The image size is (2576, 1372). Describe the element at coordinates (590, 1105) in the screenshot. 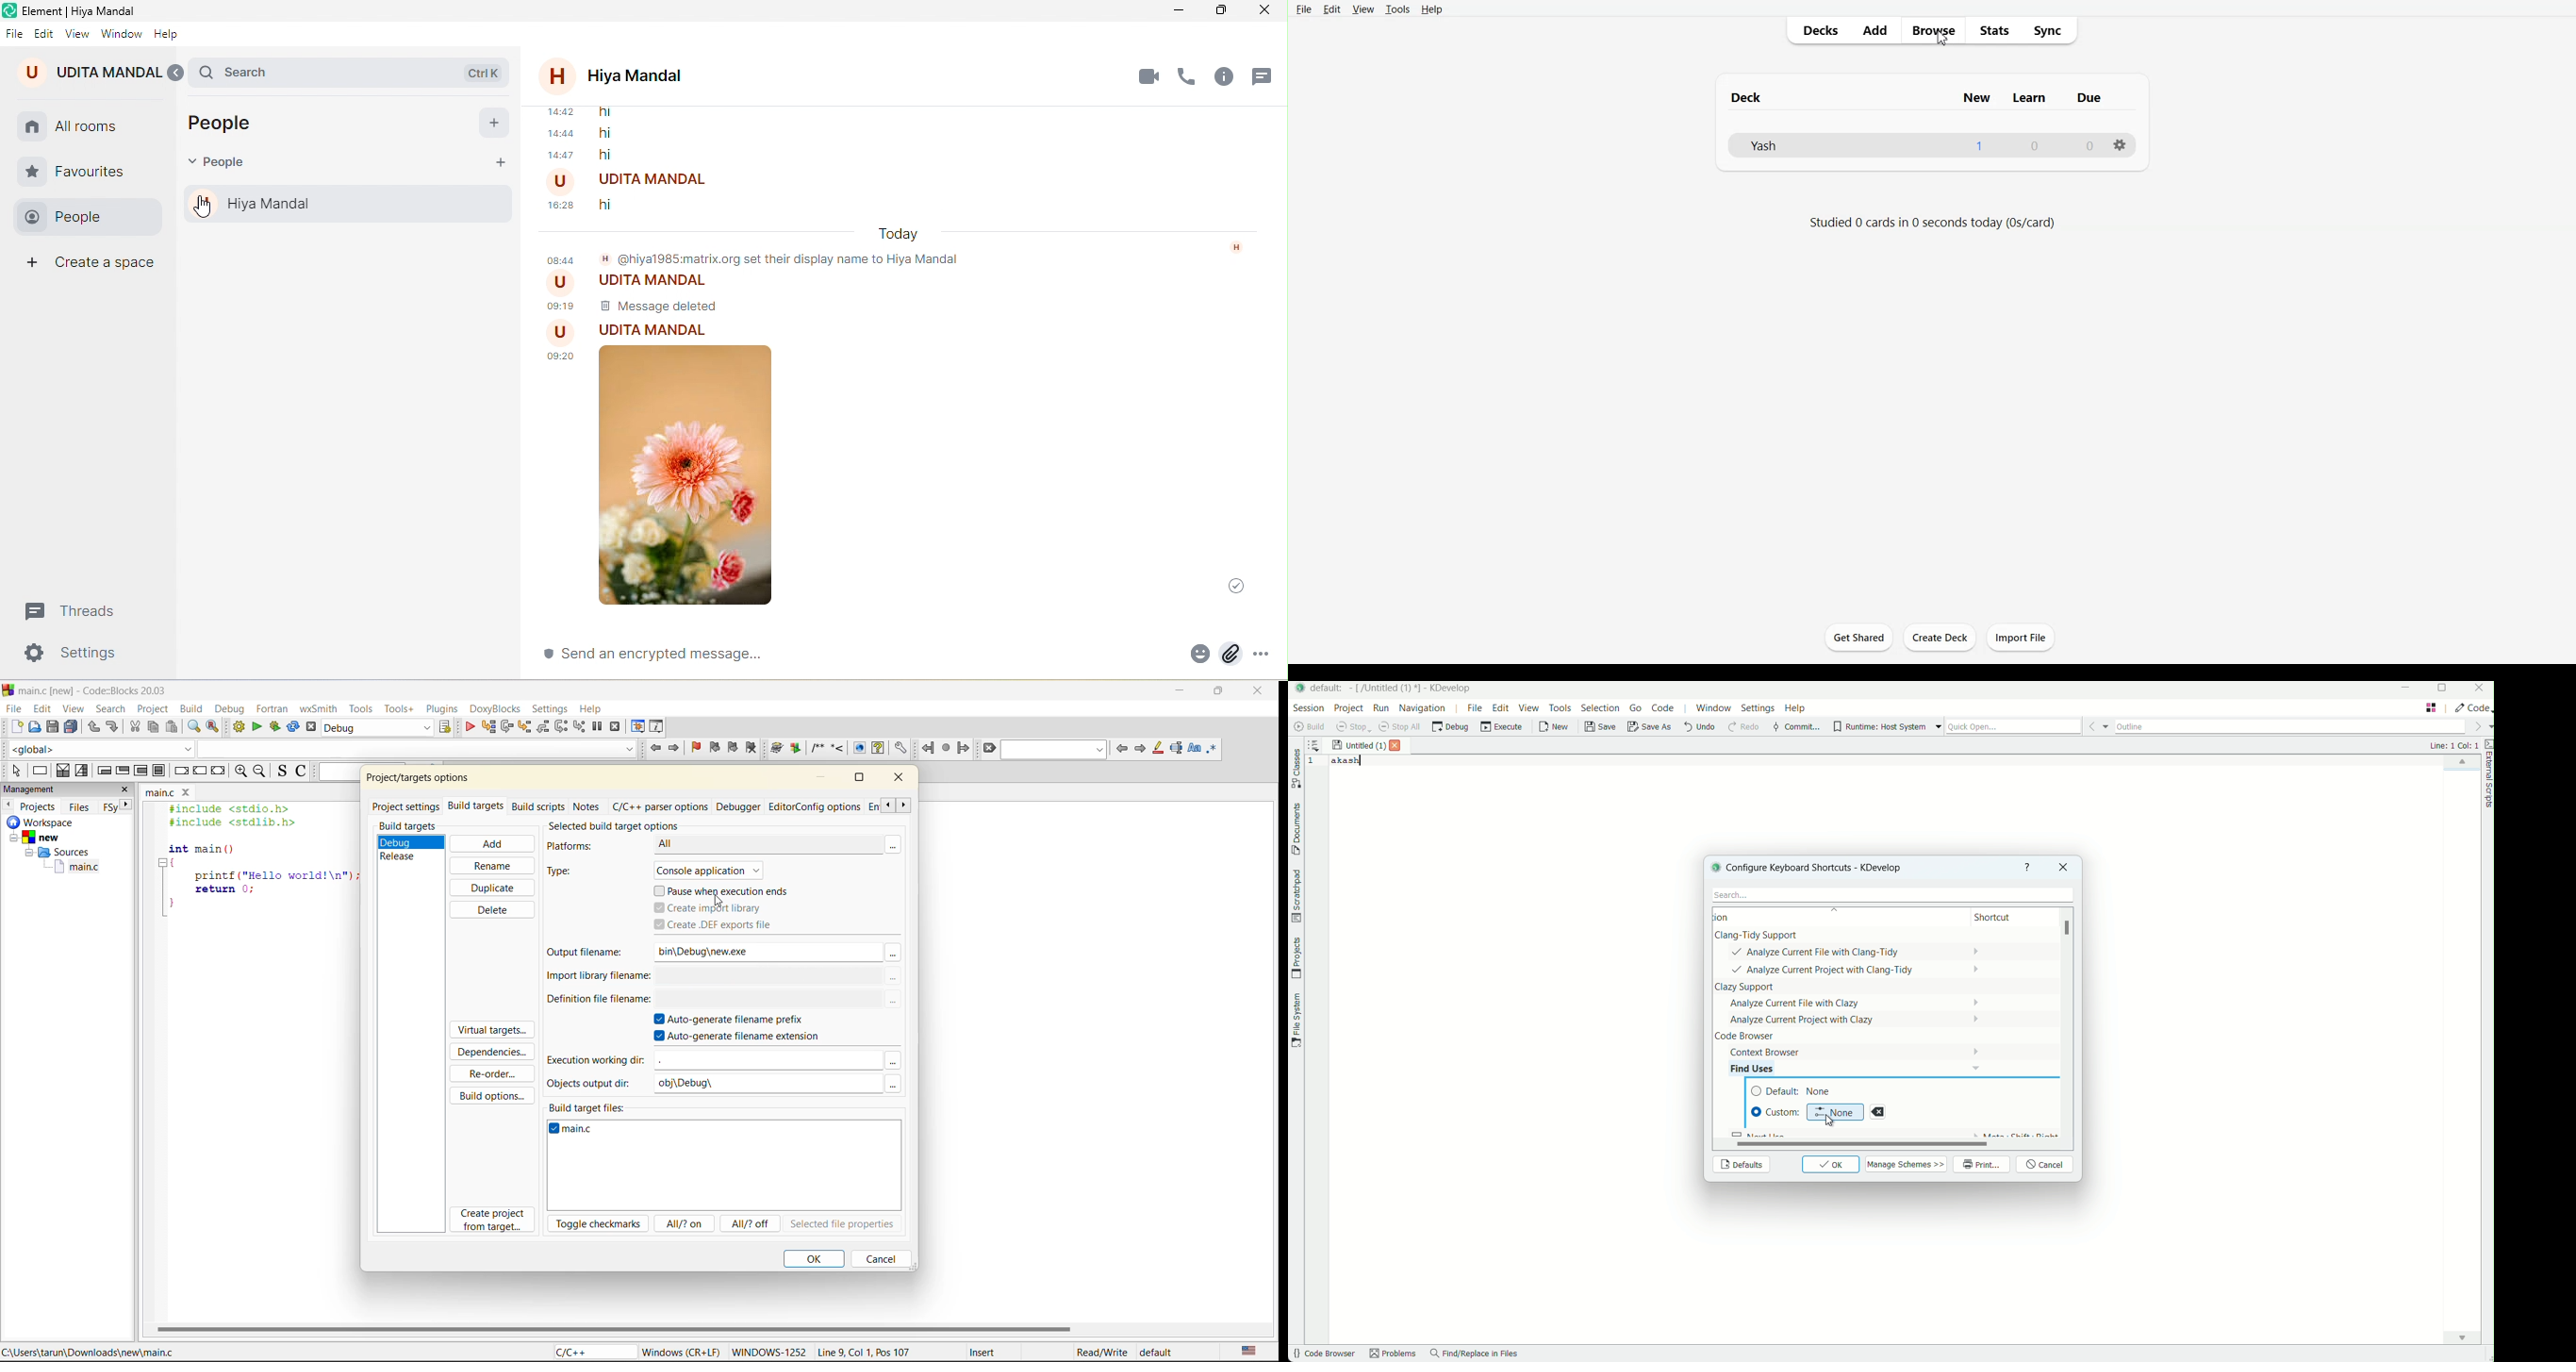

I see `build target files` at that location.